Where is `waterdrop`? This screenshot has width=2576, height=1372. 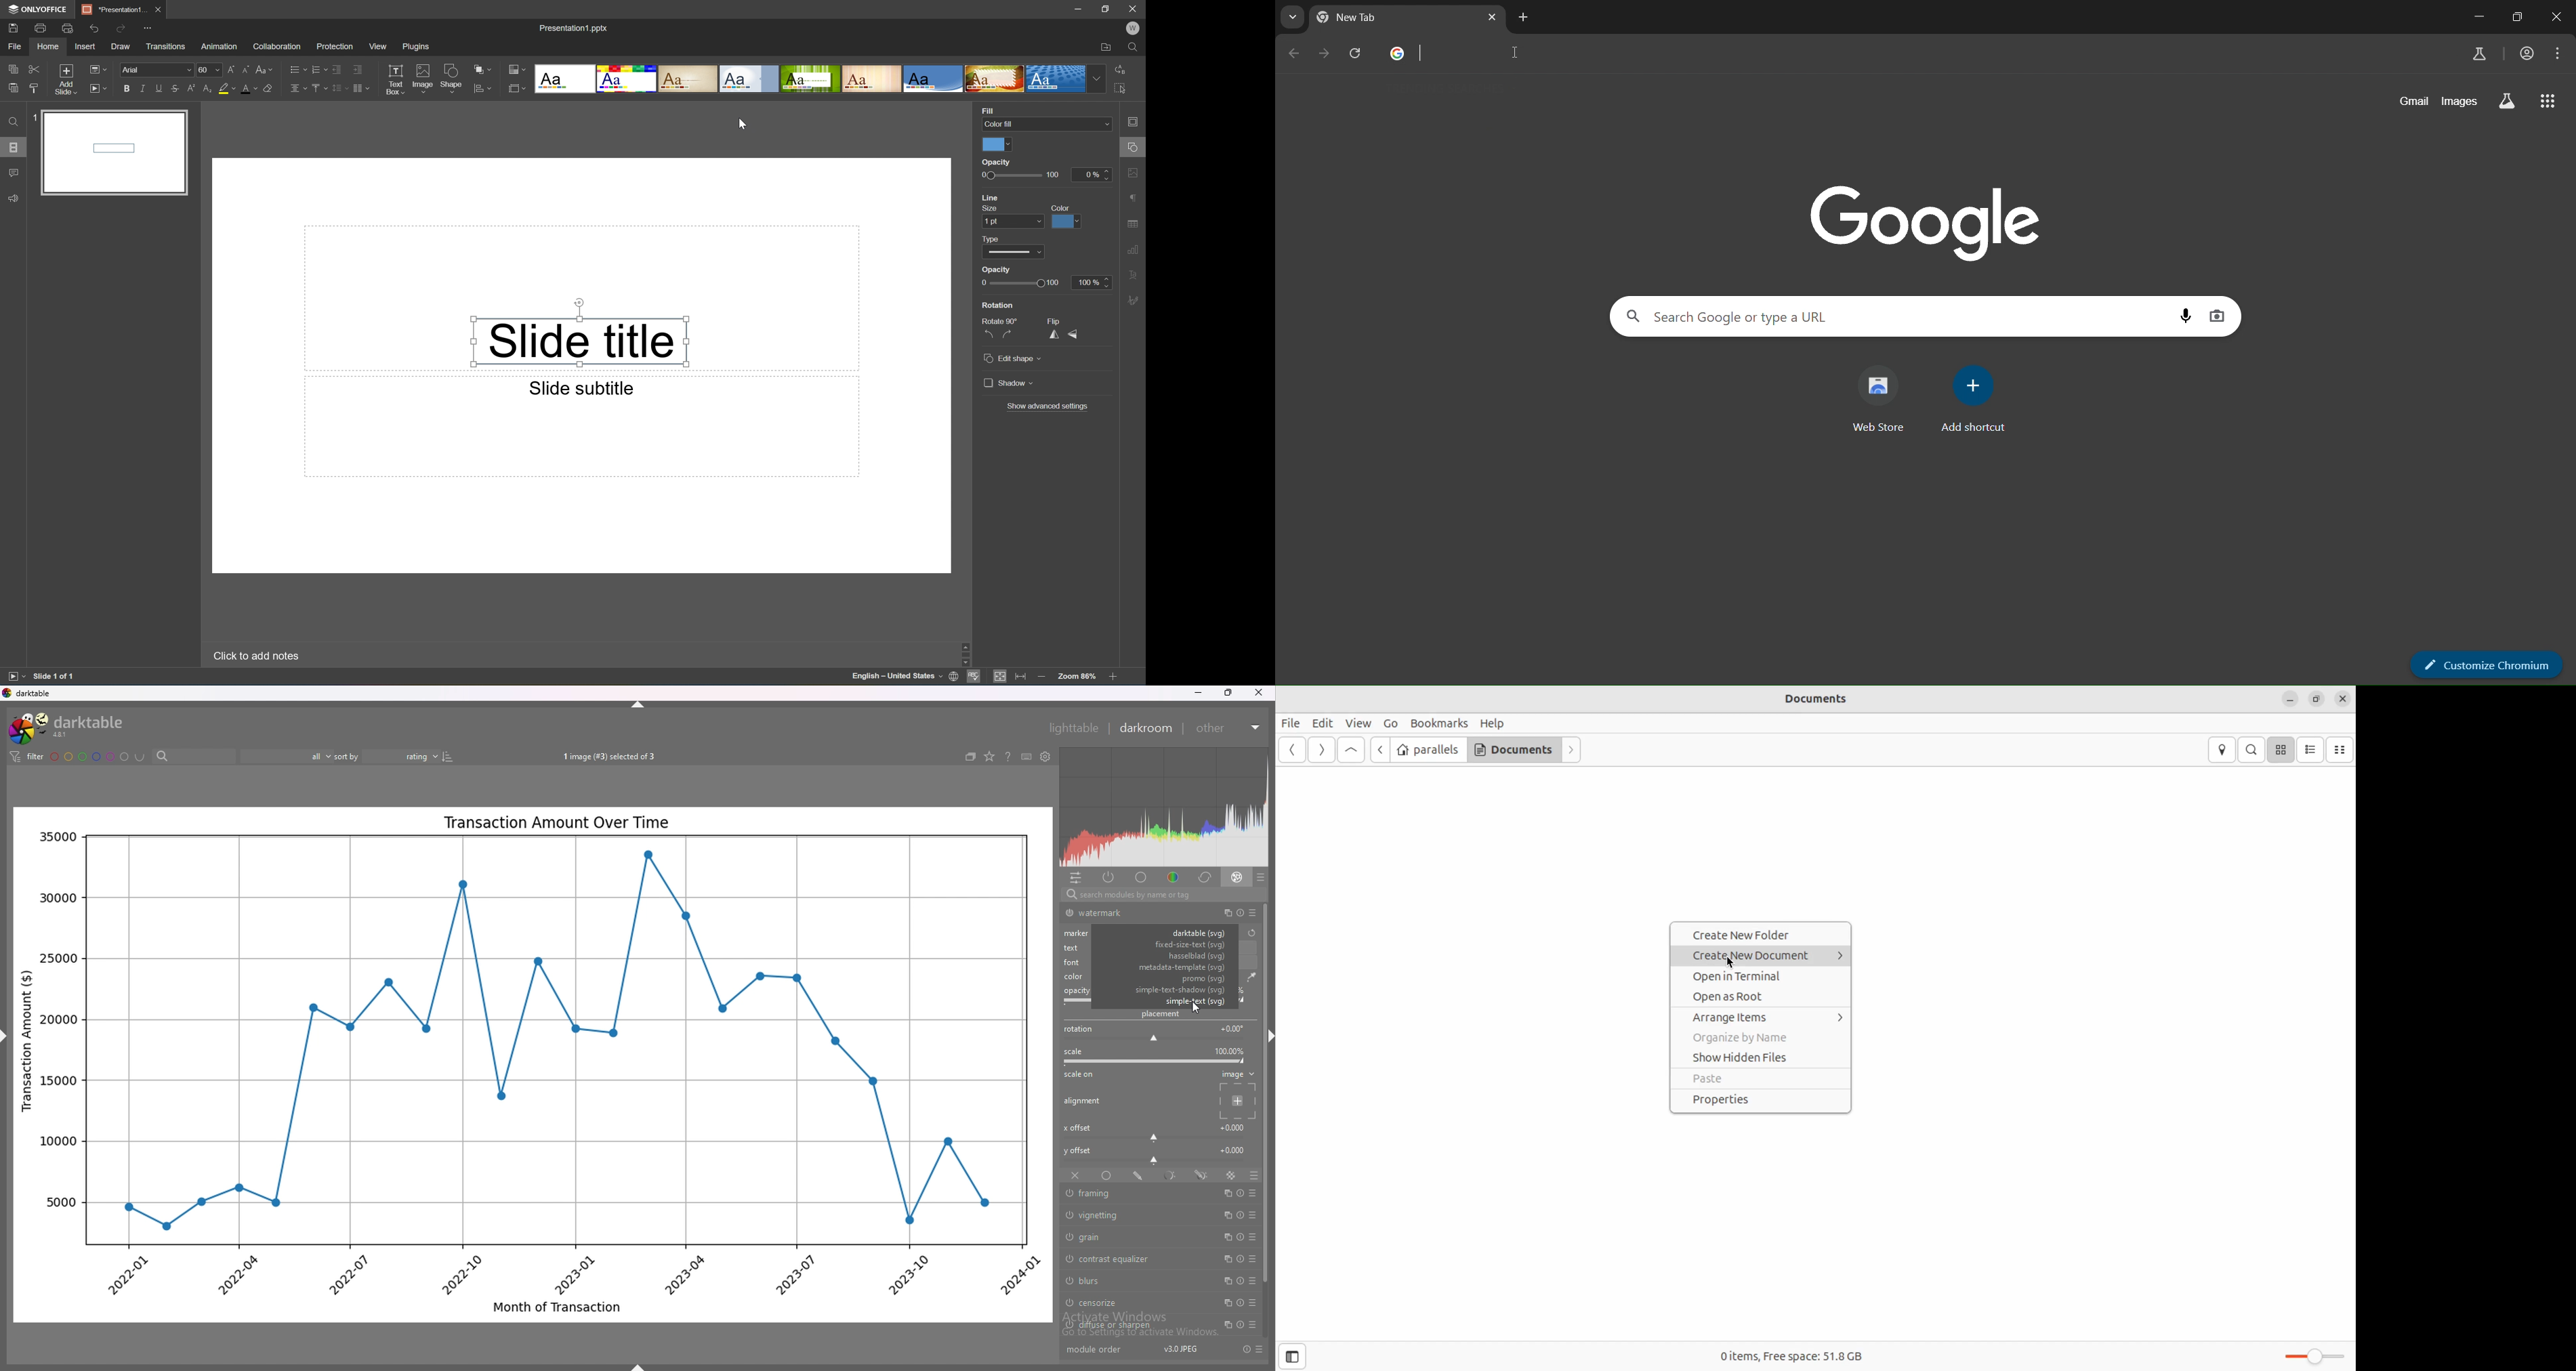 waterdrop is located at coordinates (1251, 977).